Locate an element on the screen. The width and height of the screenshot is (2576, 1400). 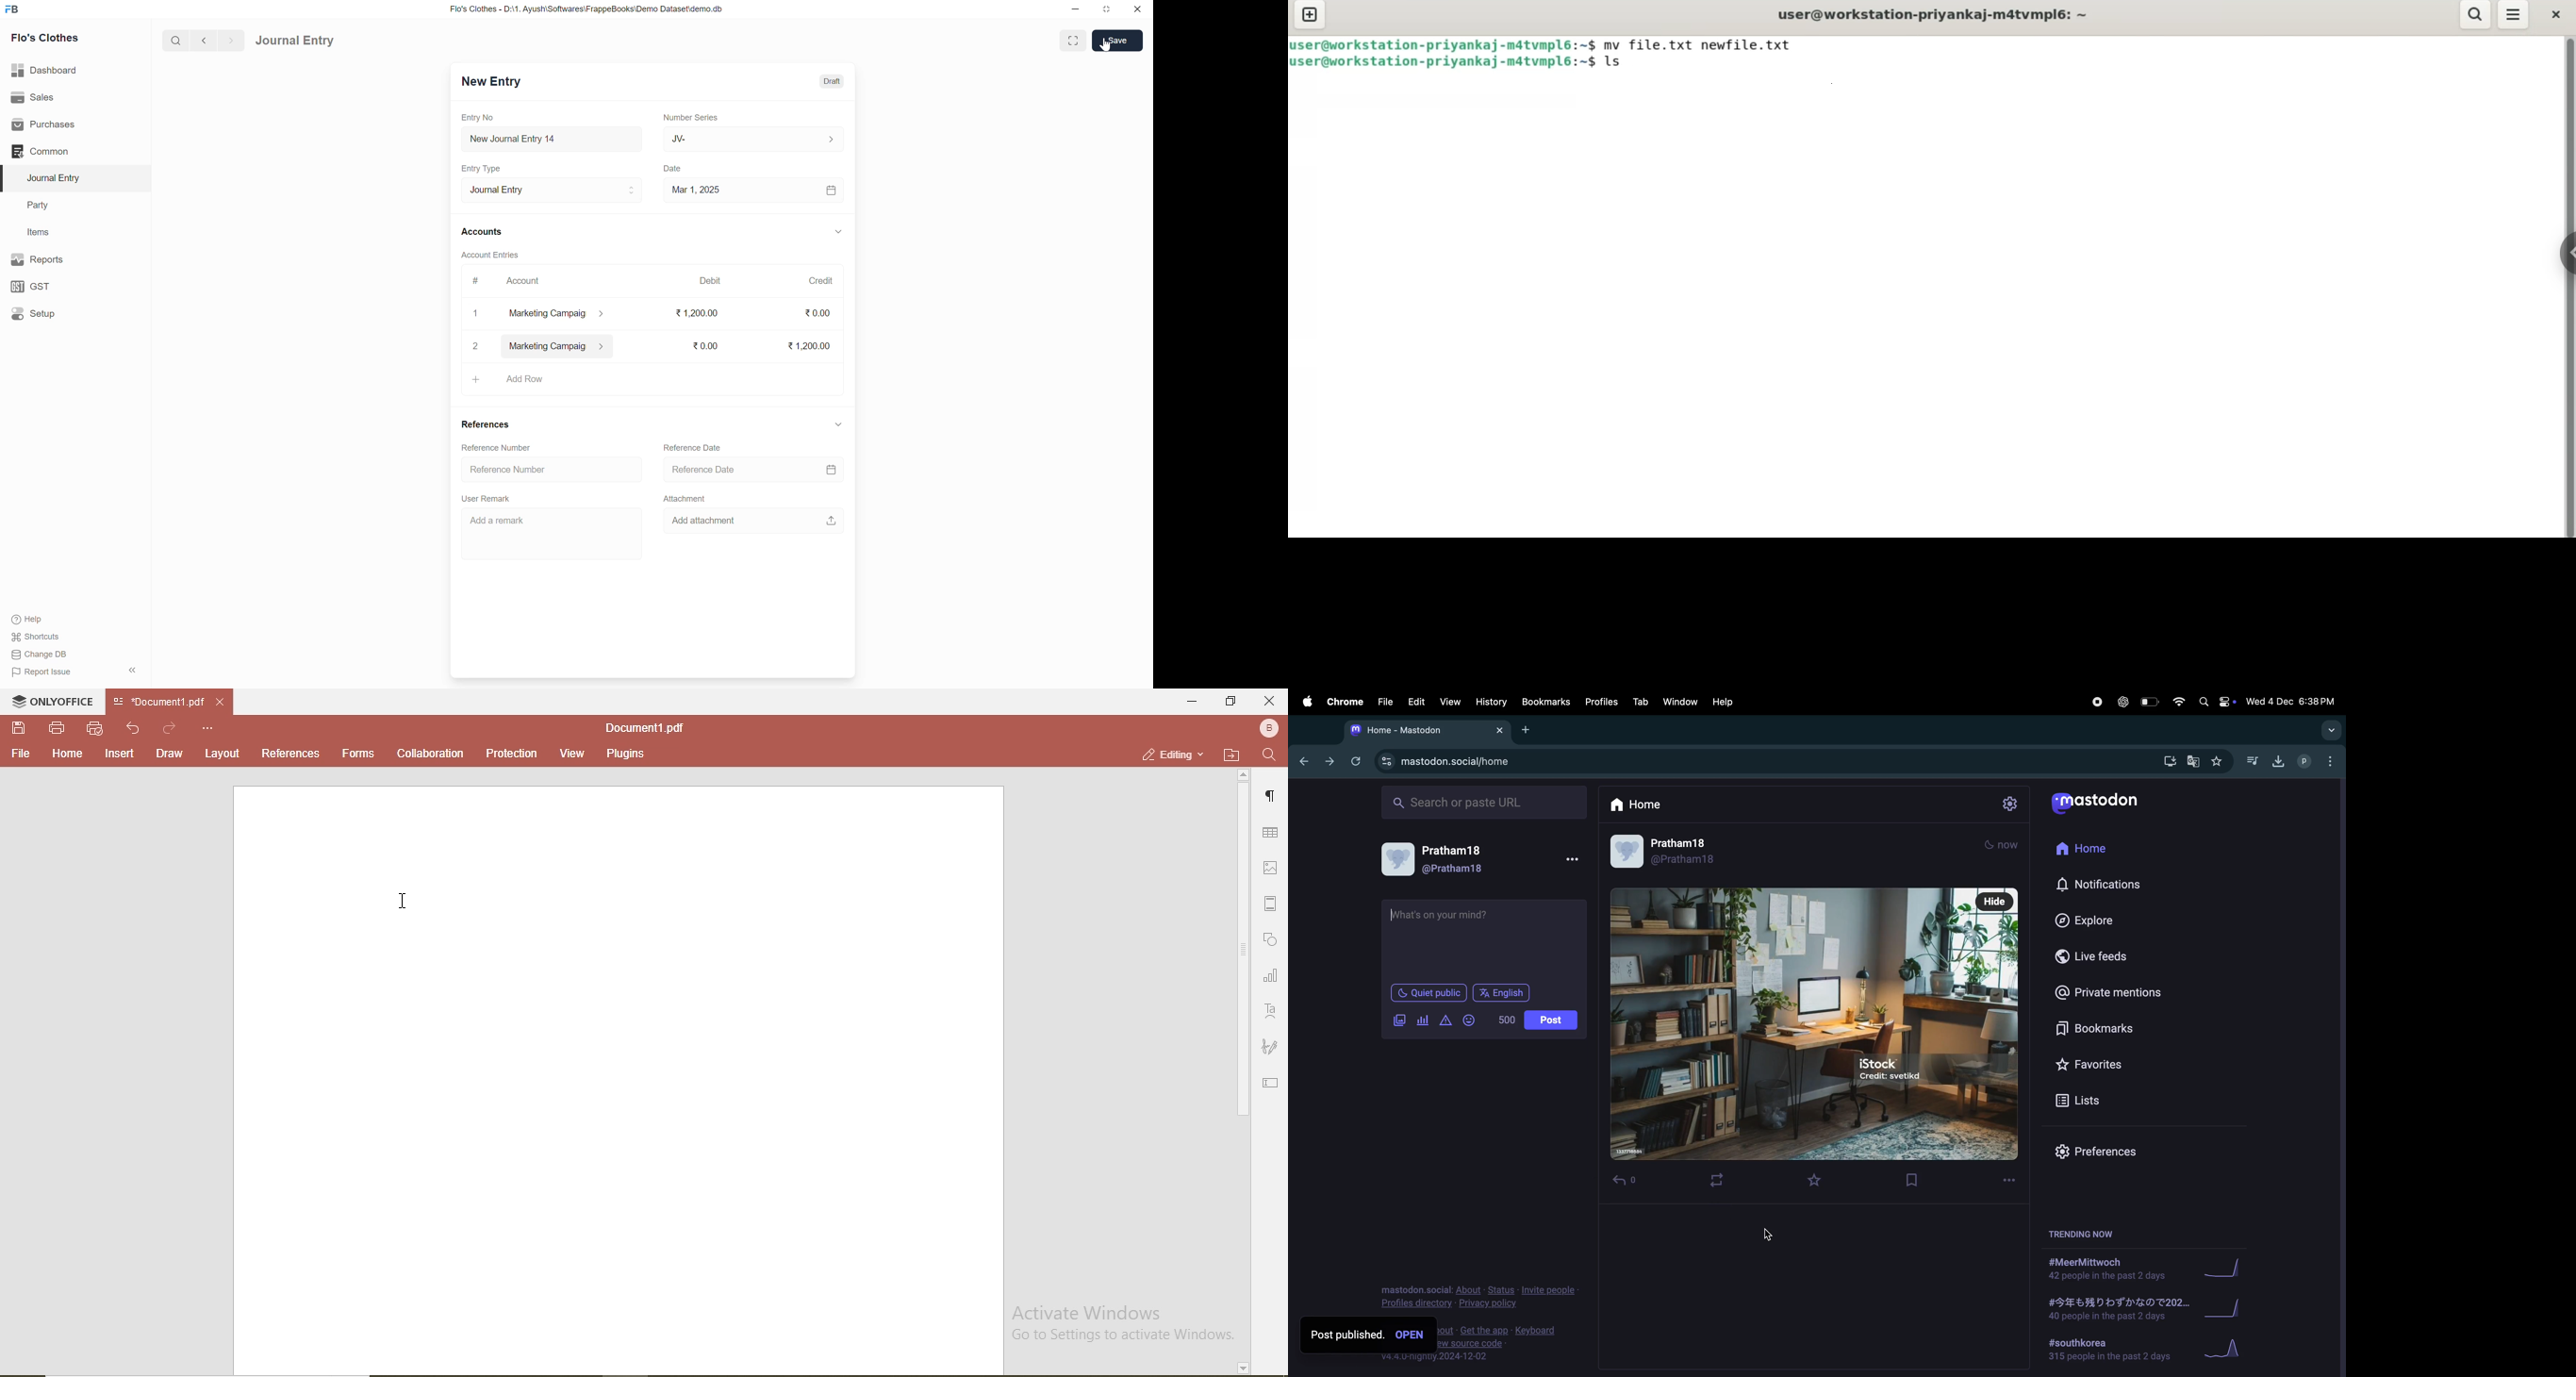
Reference Date is located at coordinates (694, 448).